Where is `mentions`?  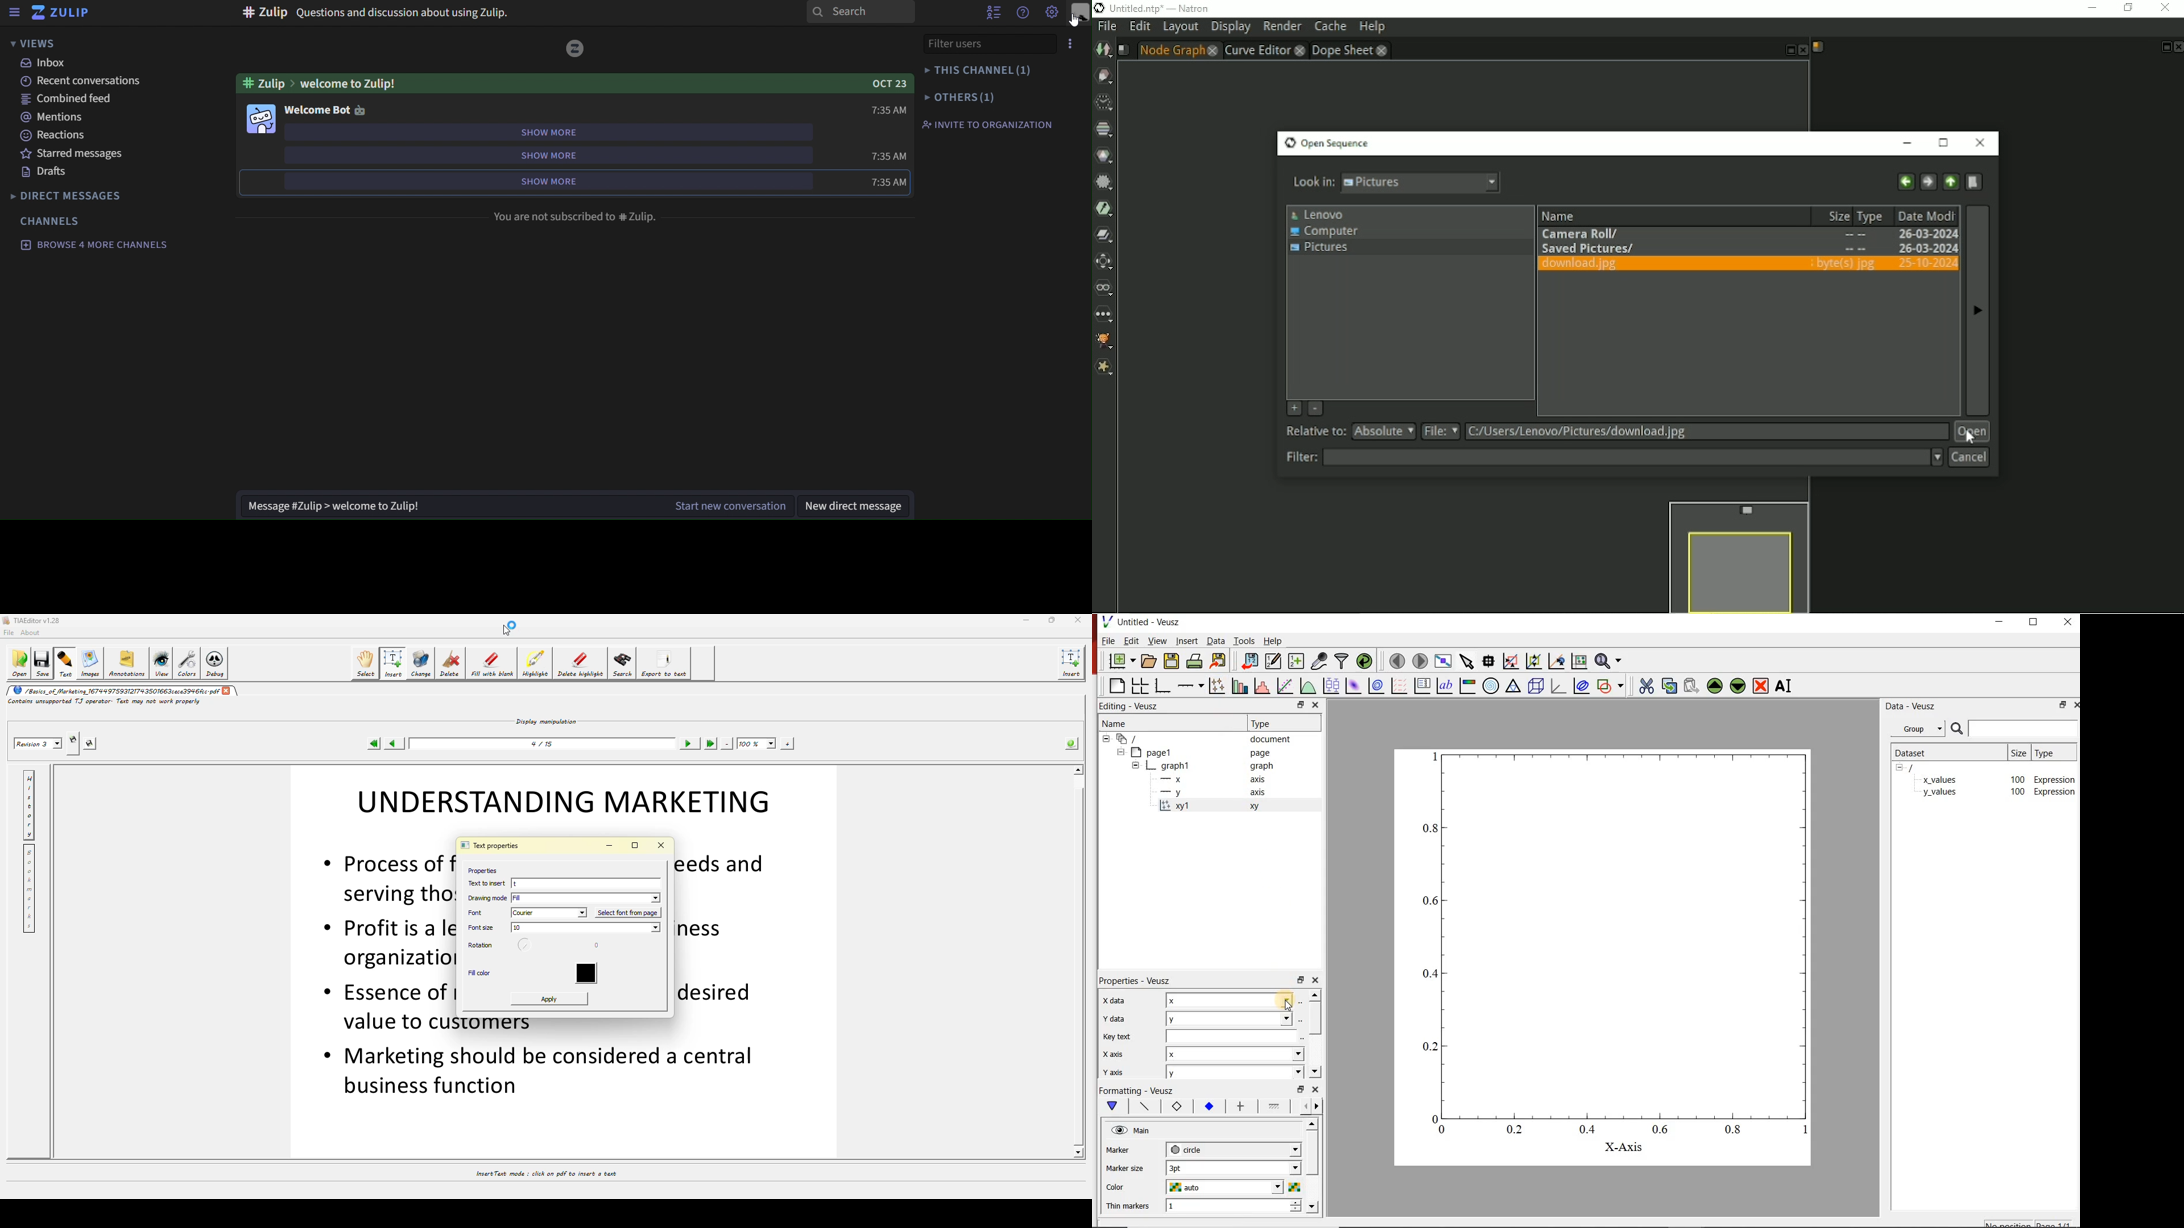 mentions is located at coordinates (50, 118).